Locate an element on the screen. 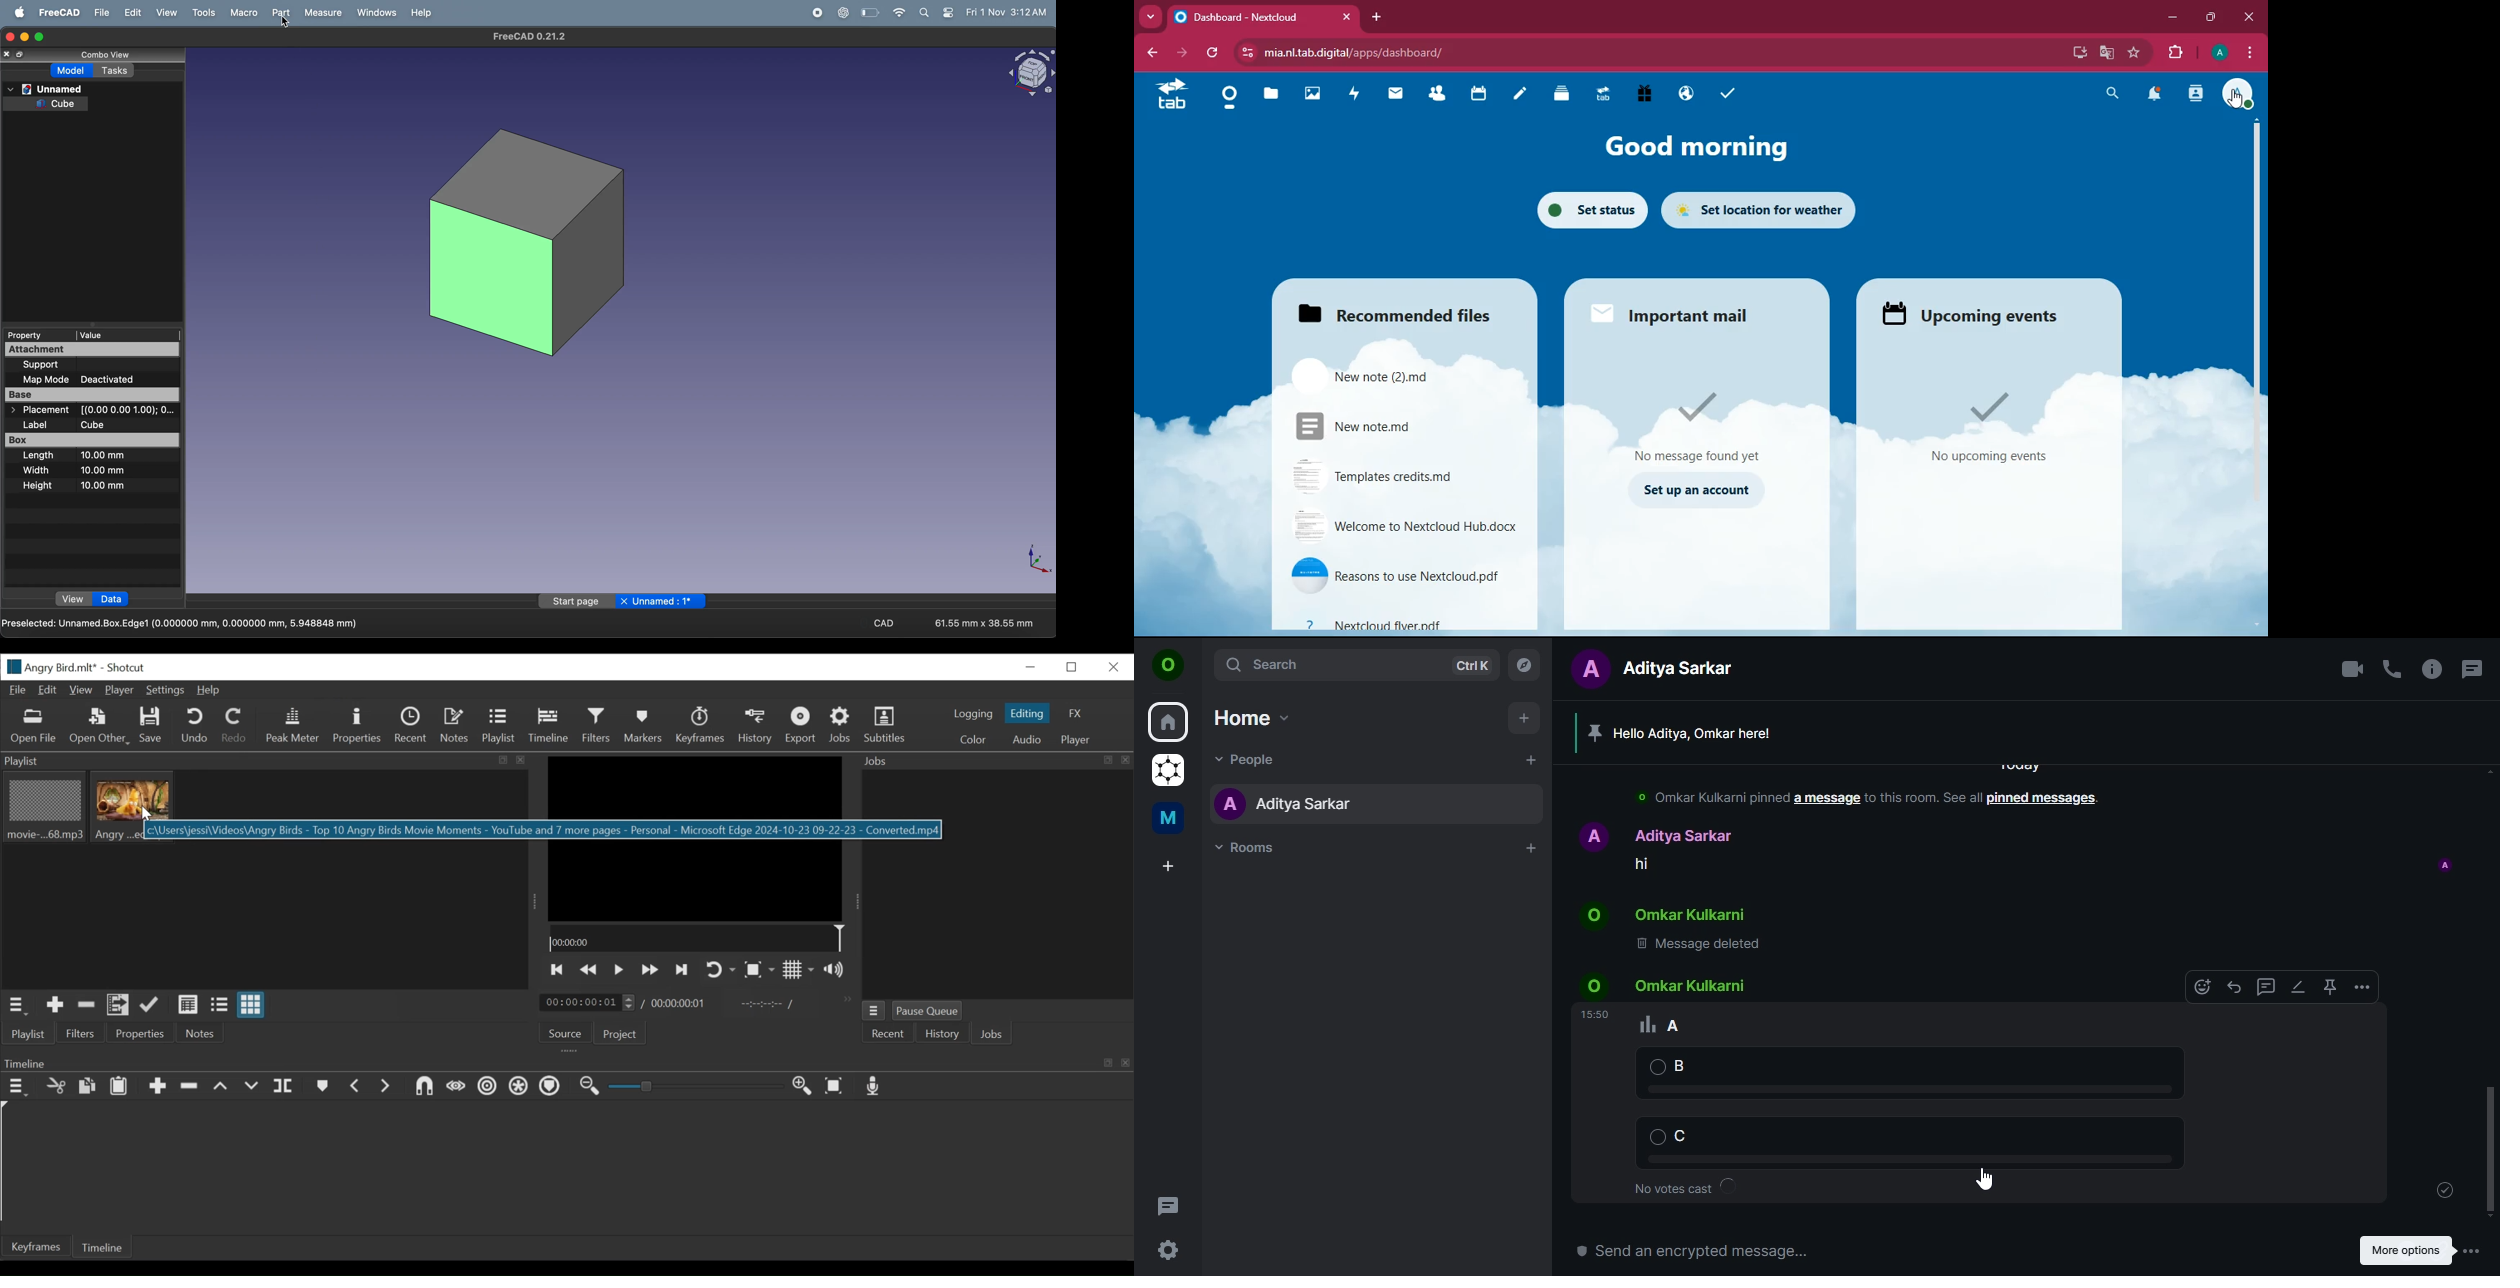  File is located at coordinates (18, 691).